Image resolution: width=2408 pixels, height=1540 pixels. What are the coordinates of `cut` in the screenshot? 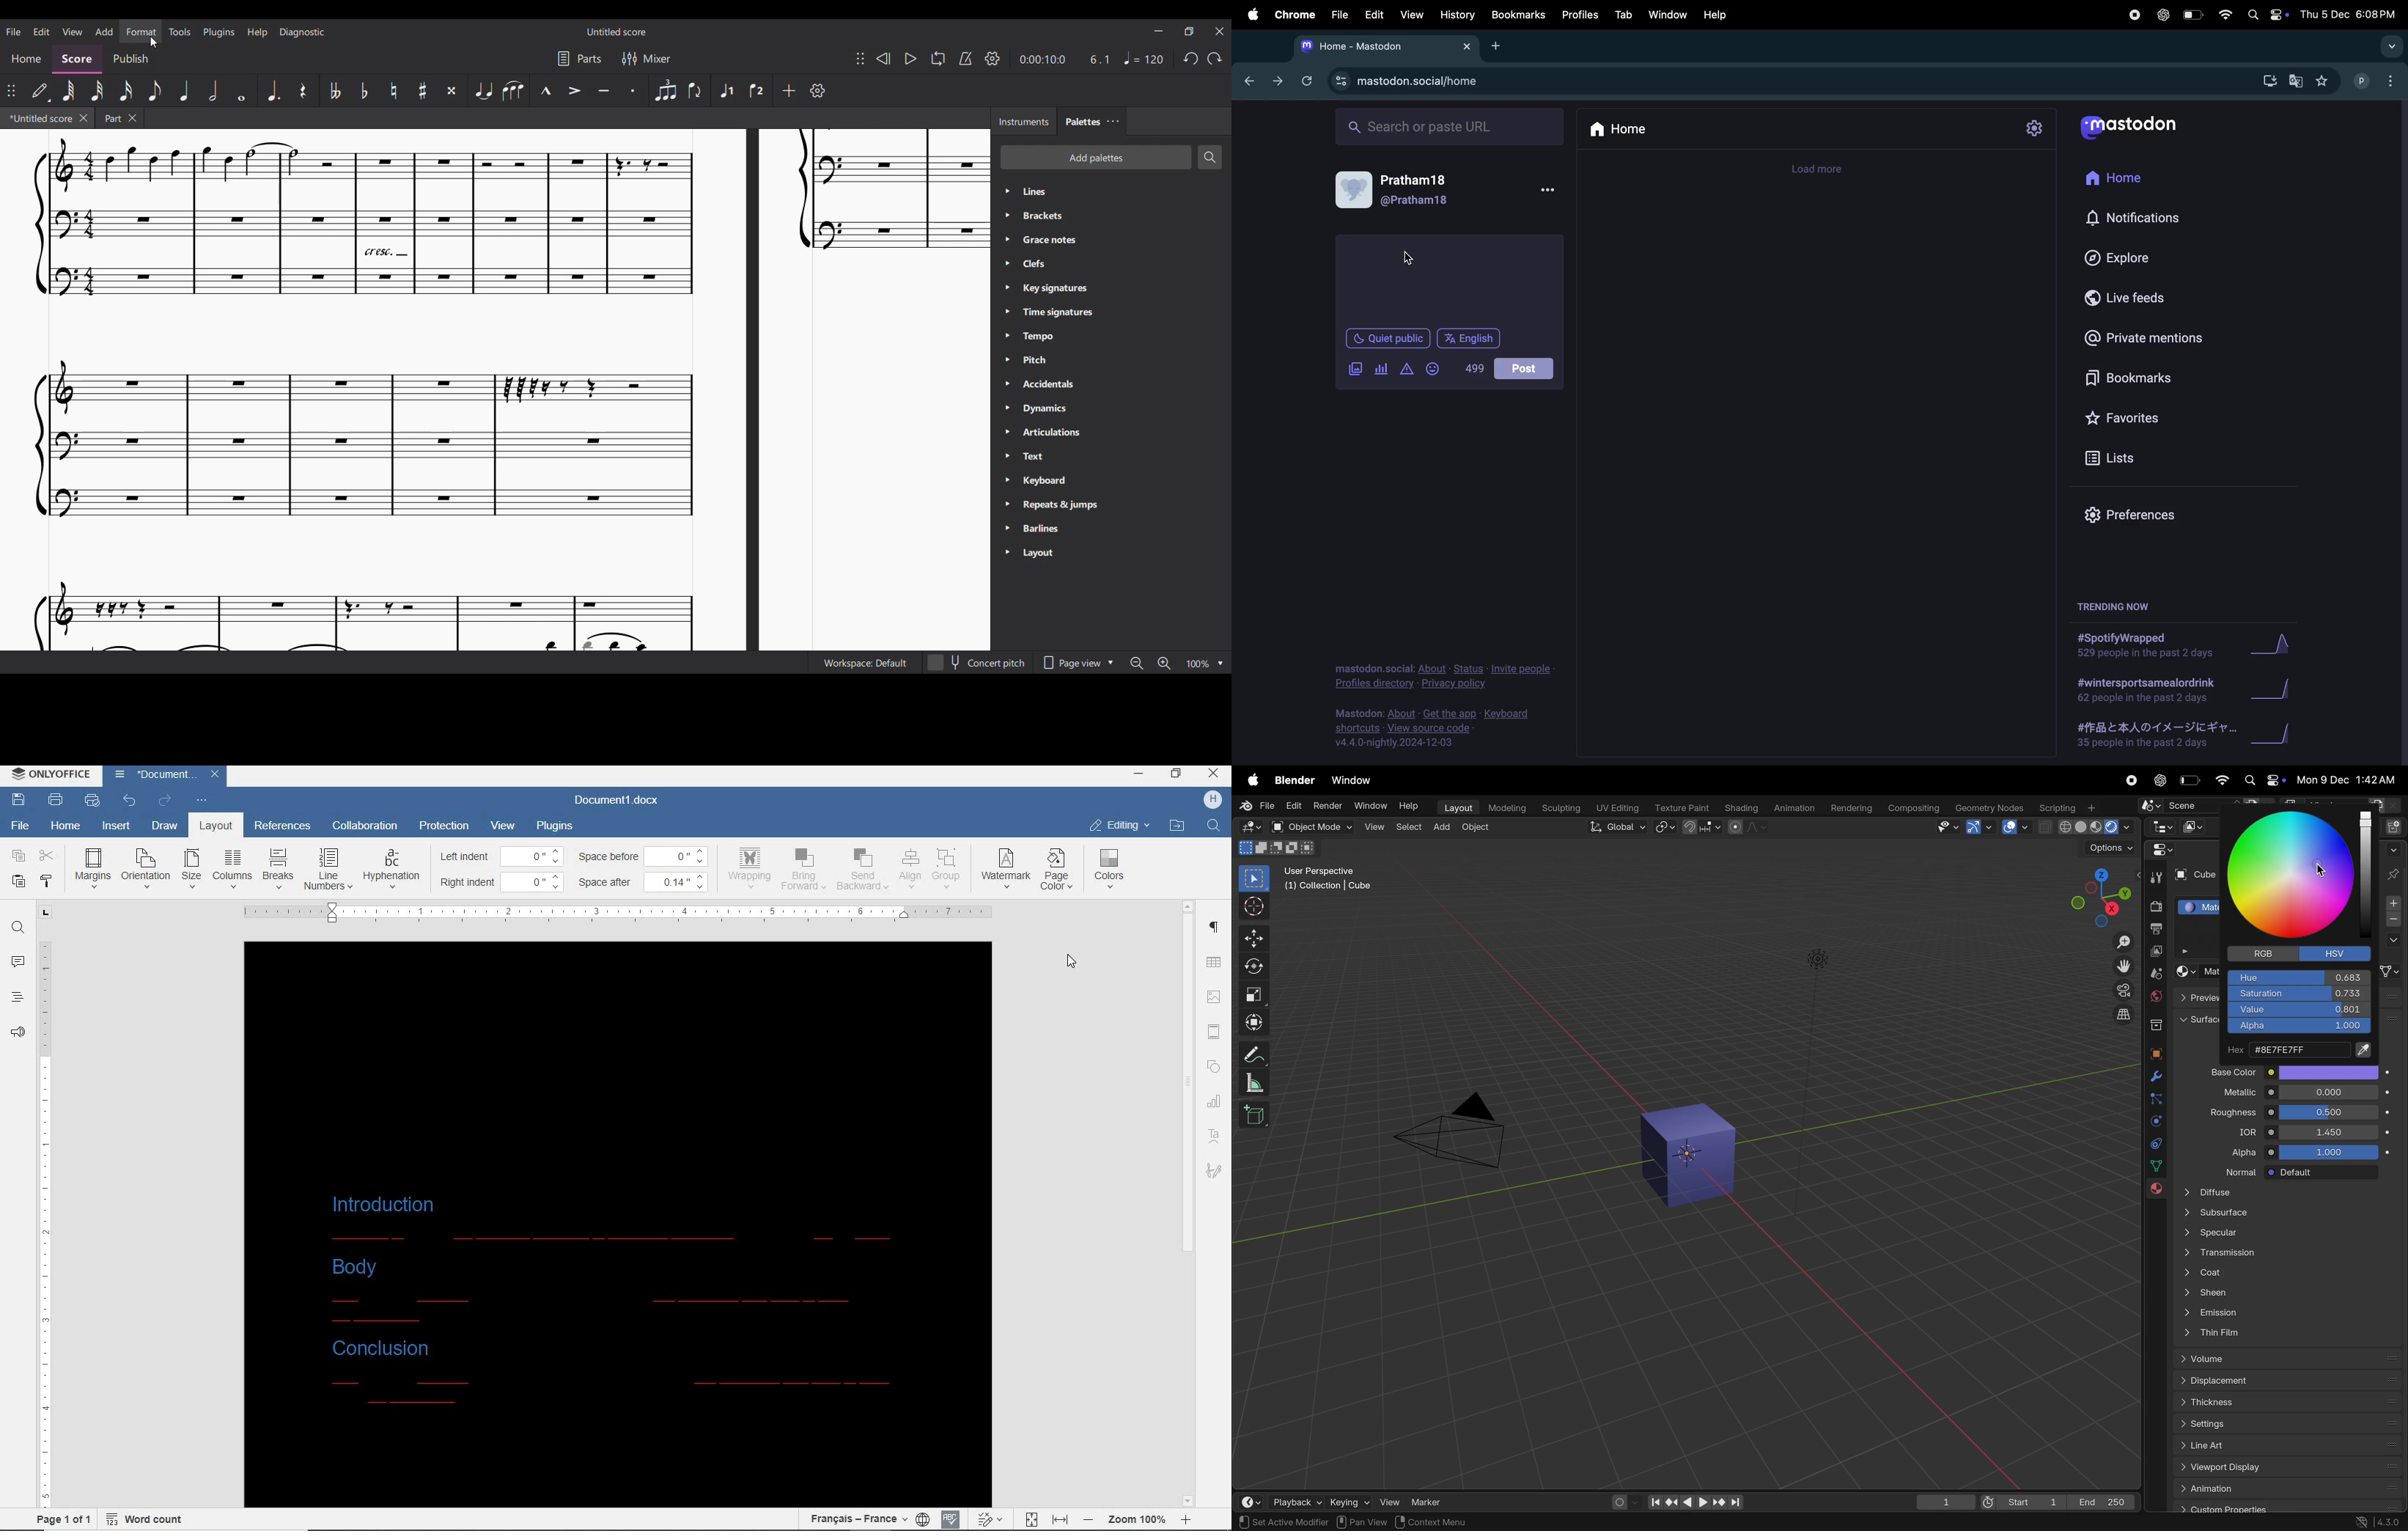 It's located at (48, 855).